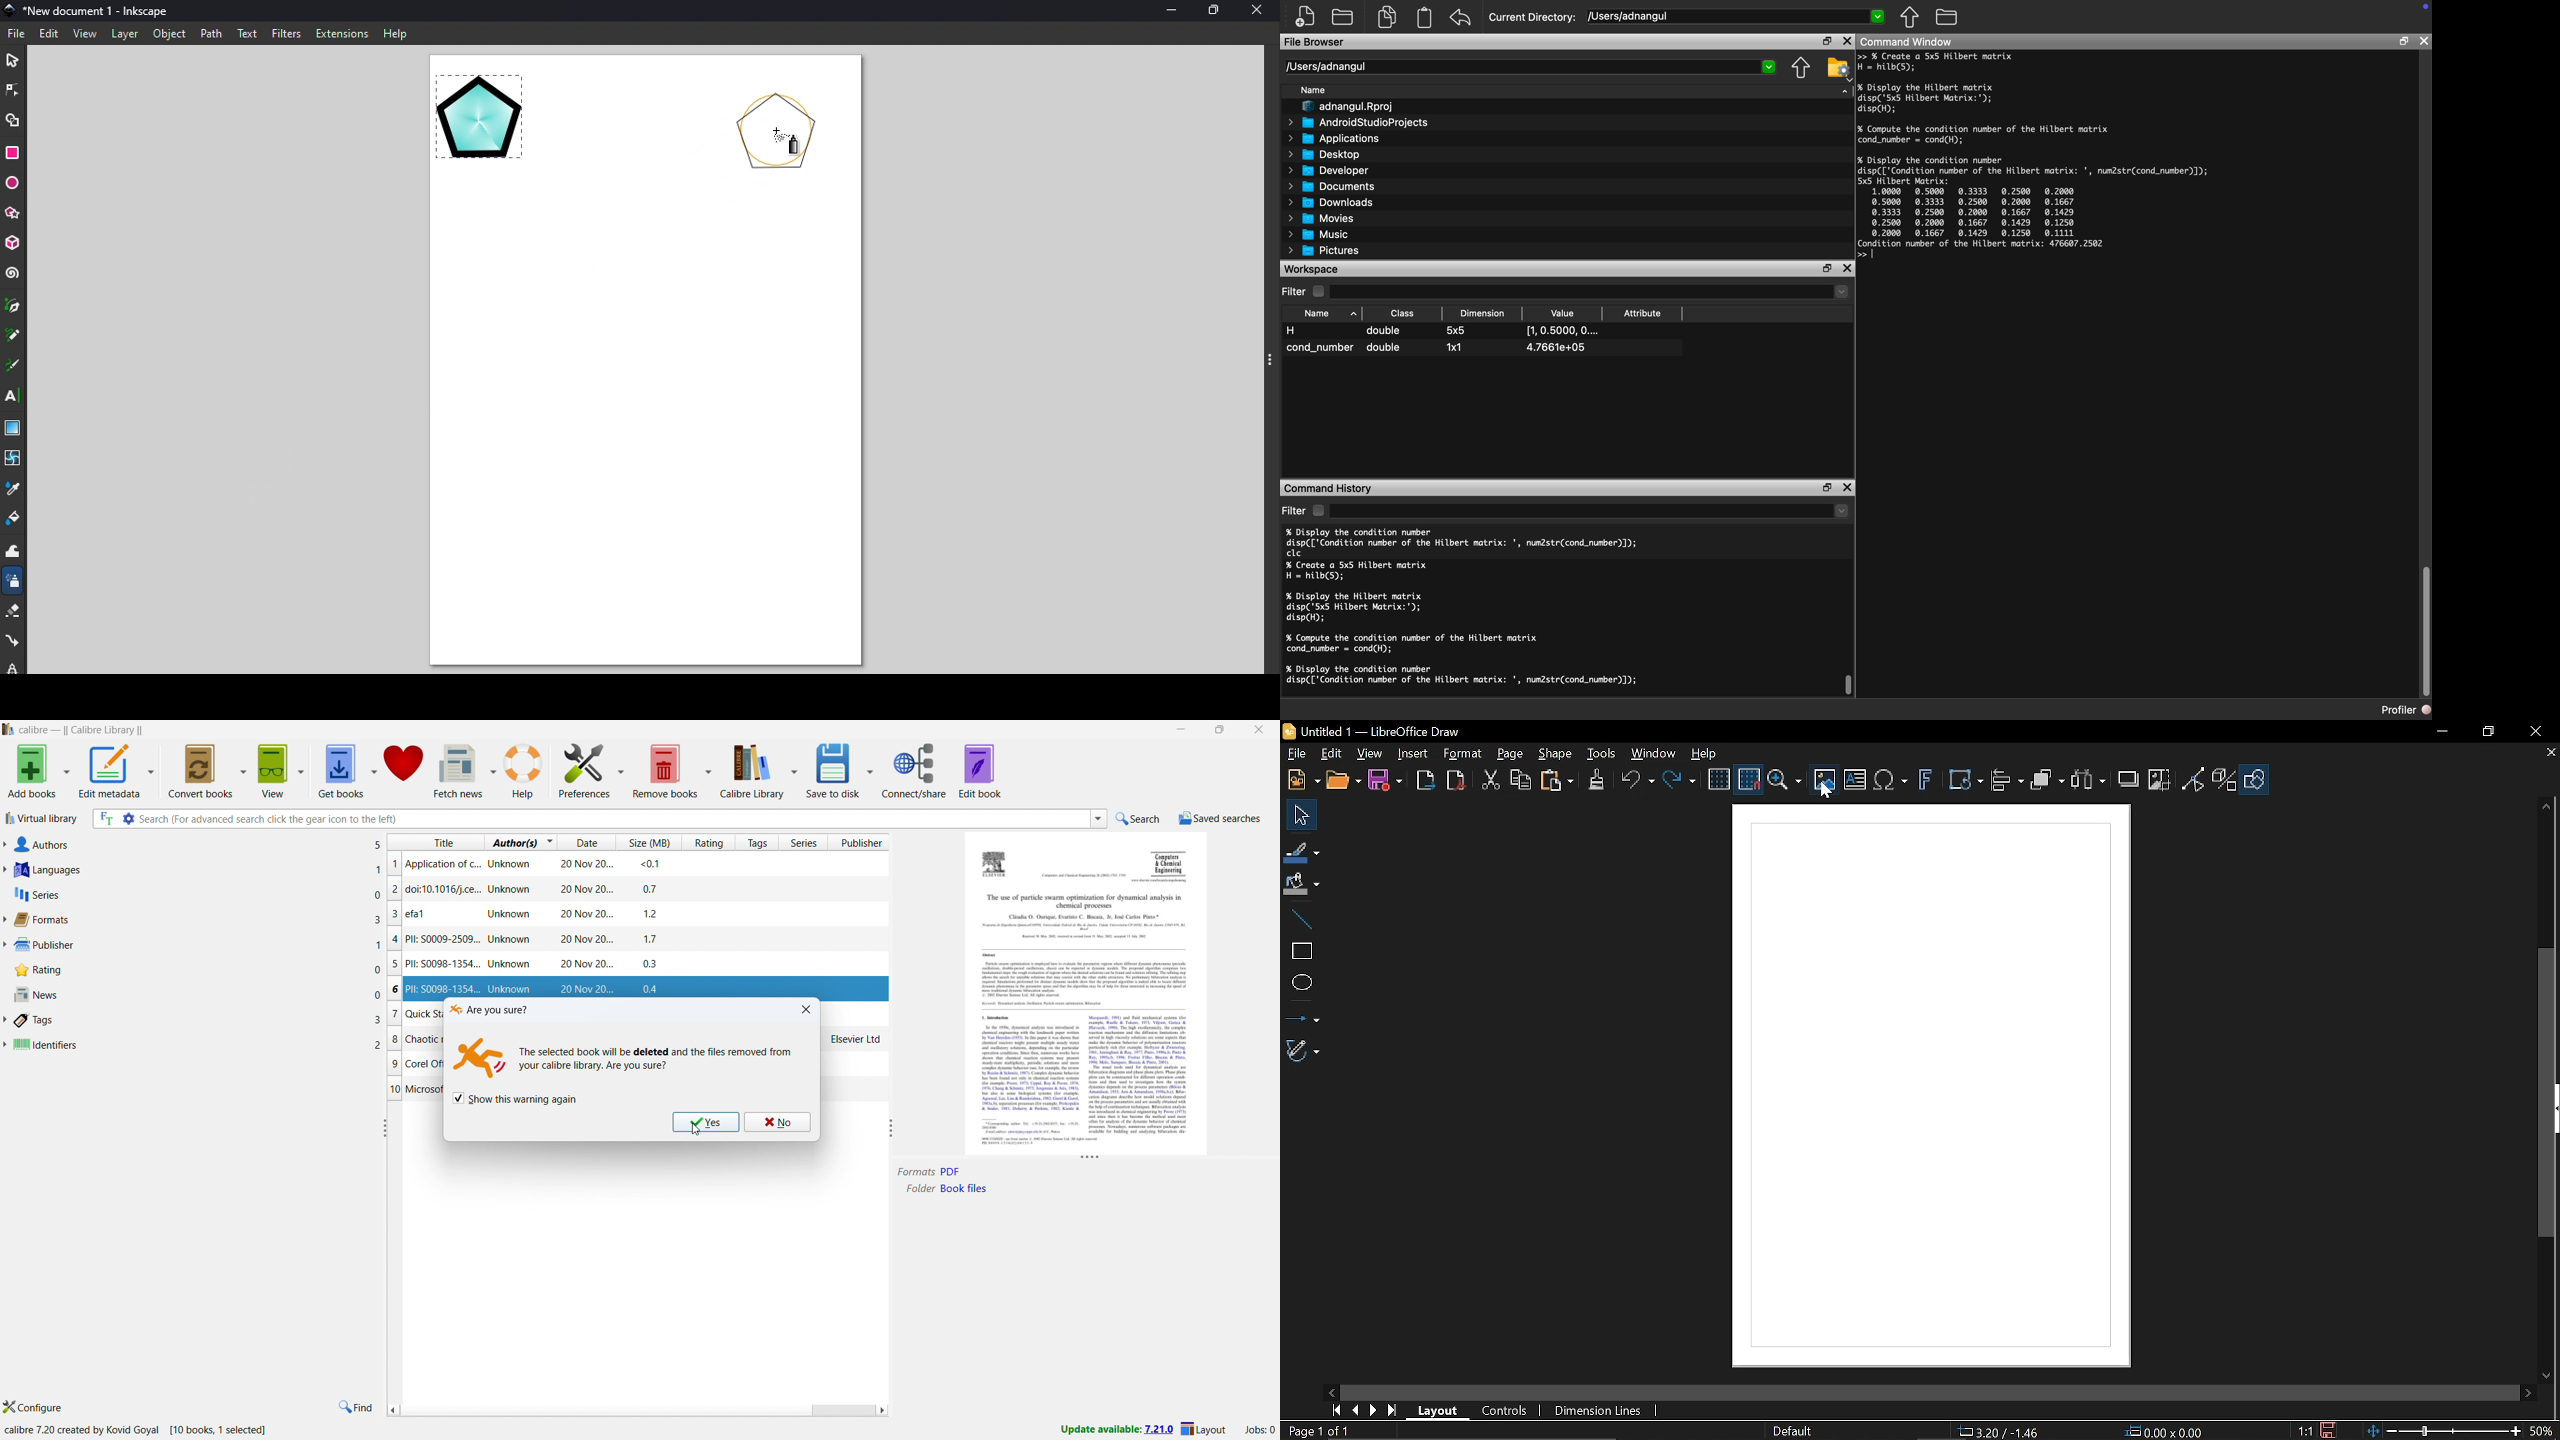  I want to click on Restore Down, so click(1826, 41).